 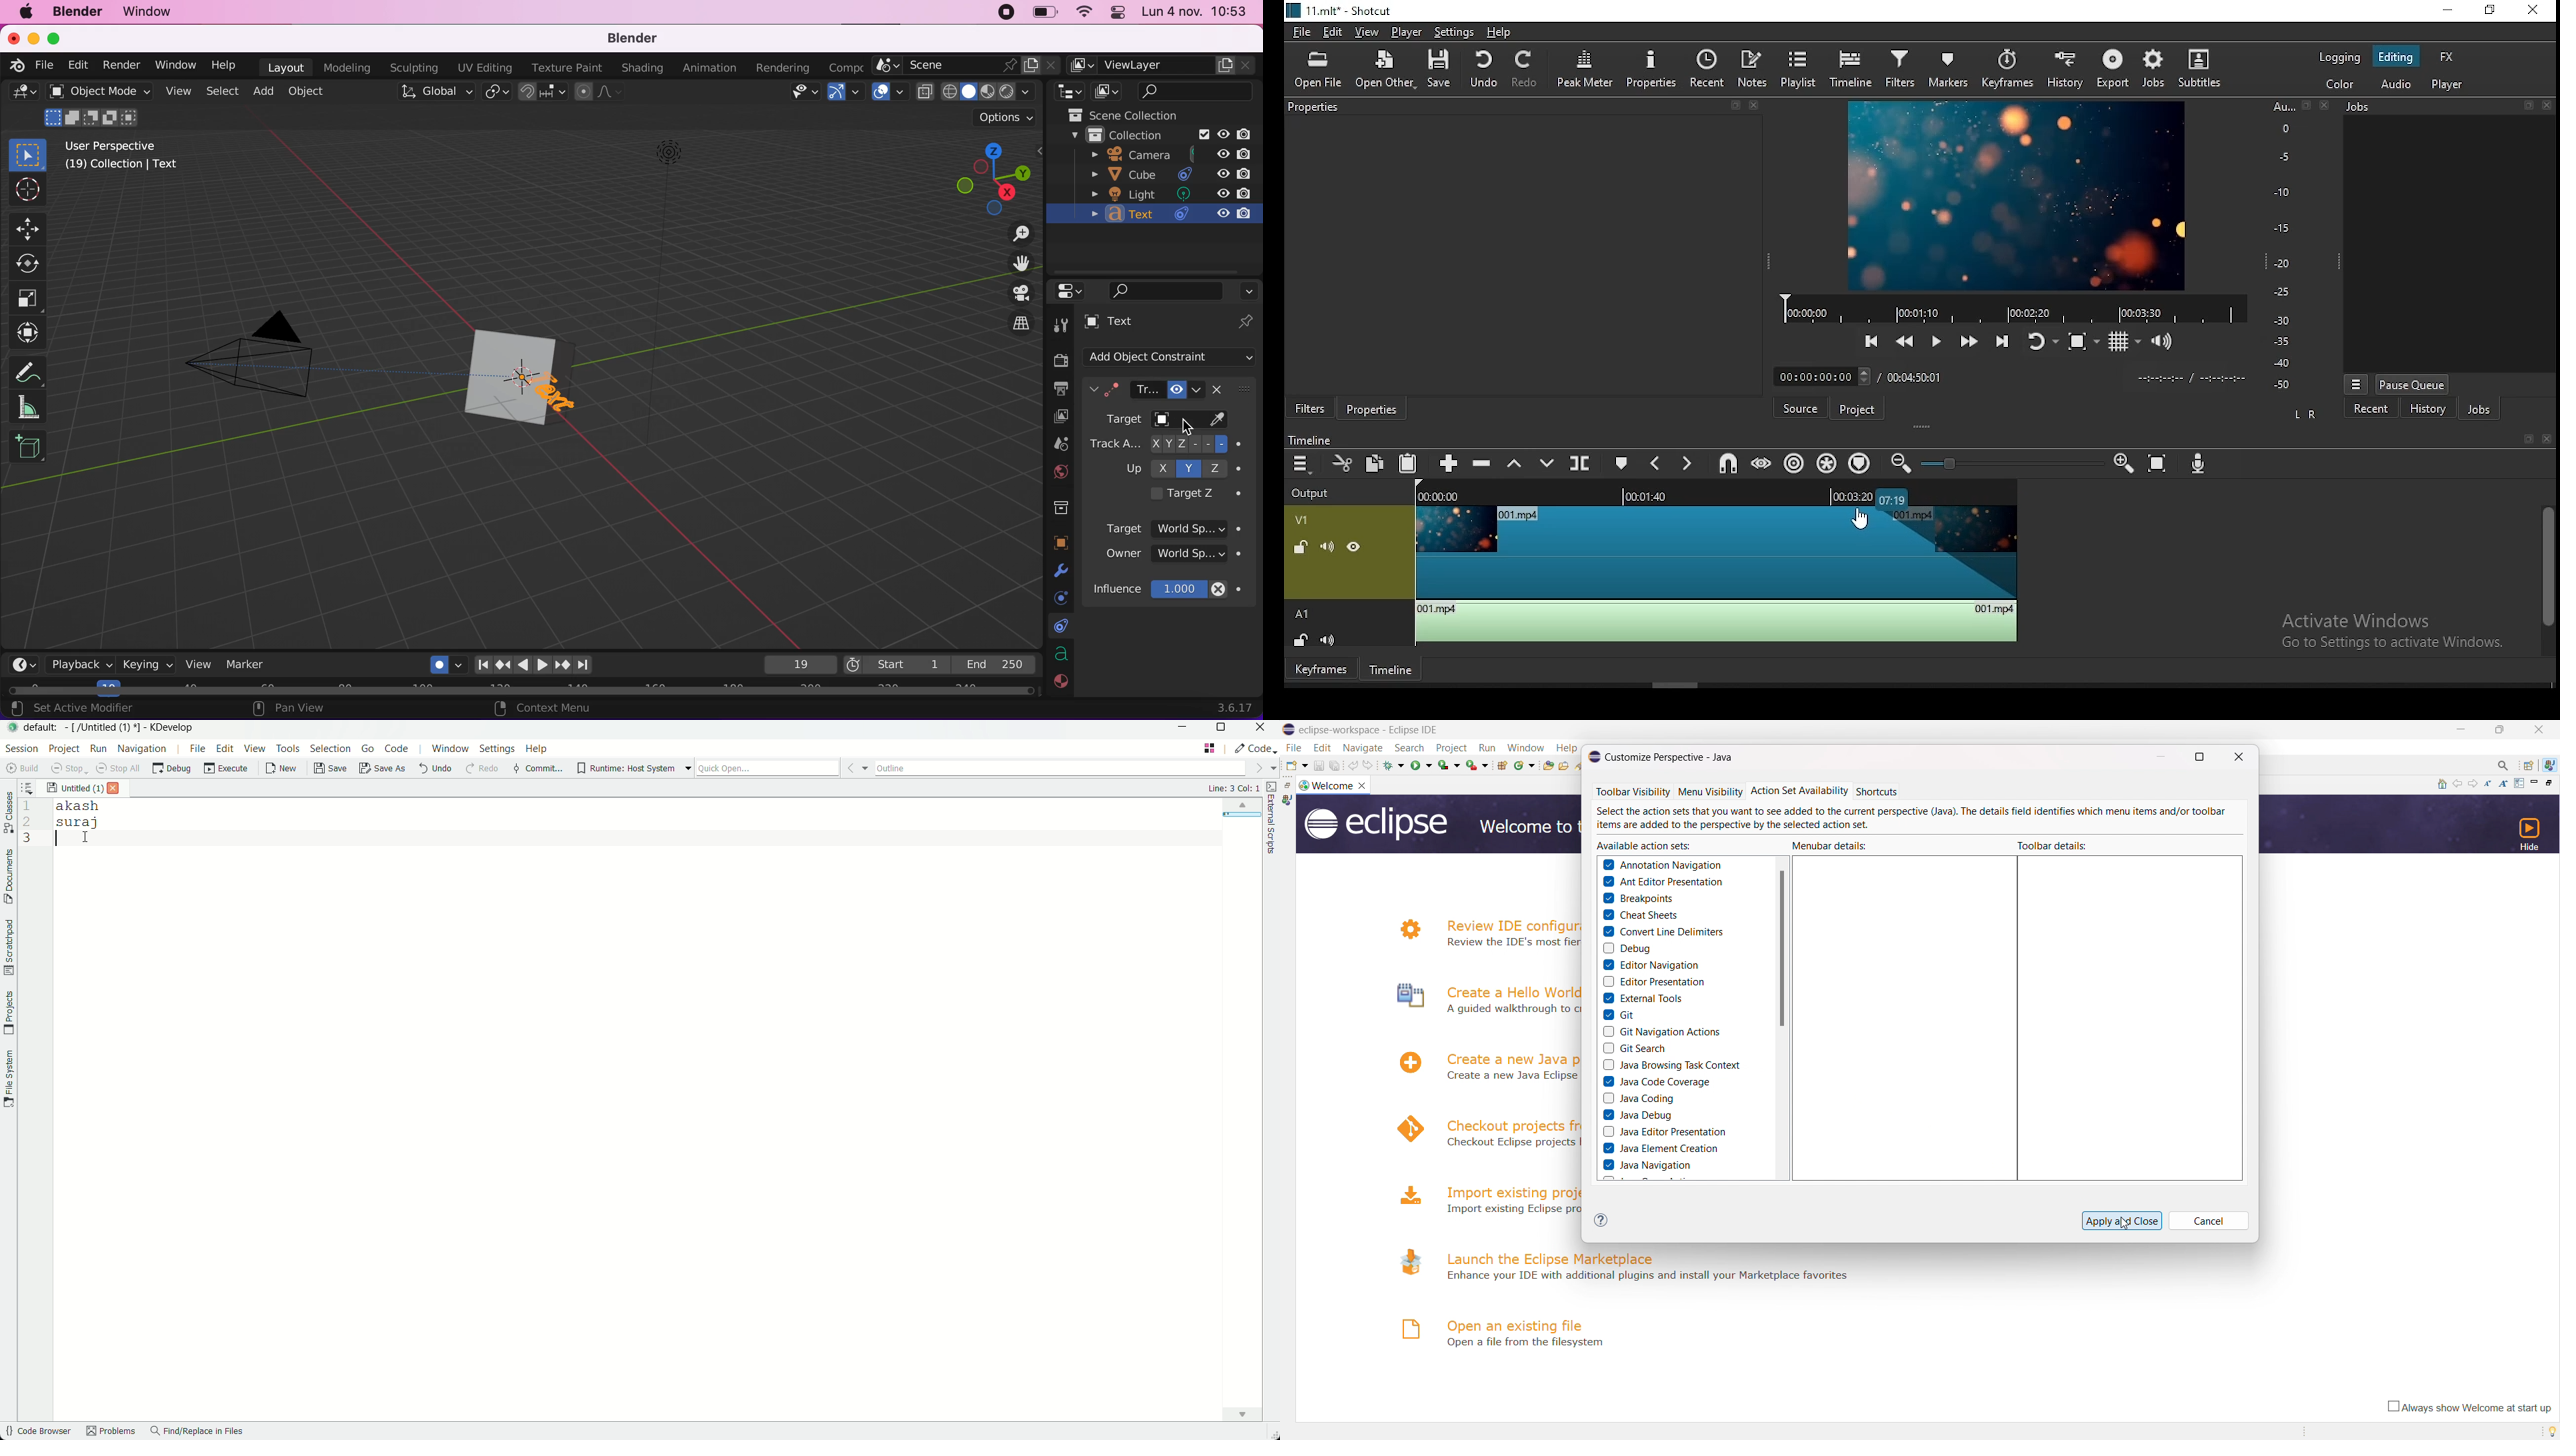 I want to click on restore, so click(x=1288, y=785).